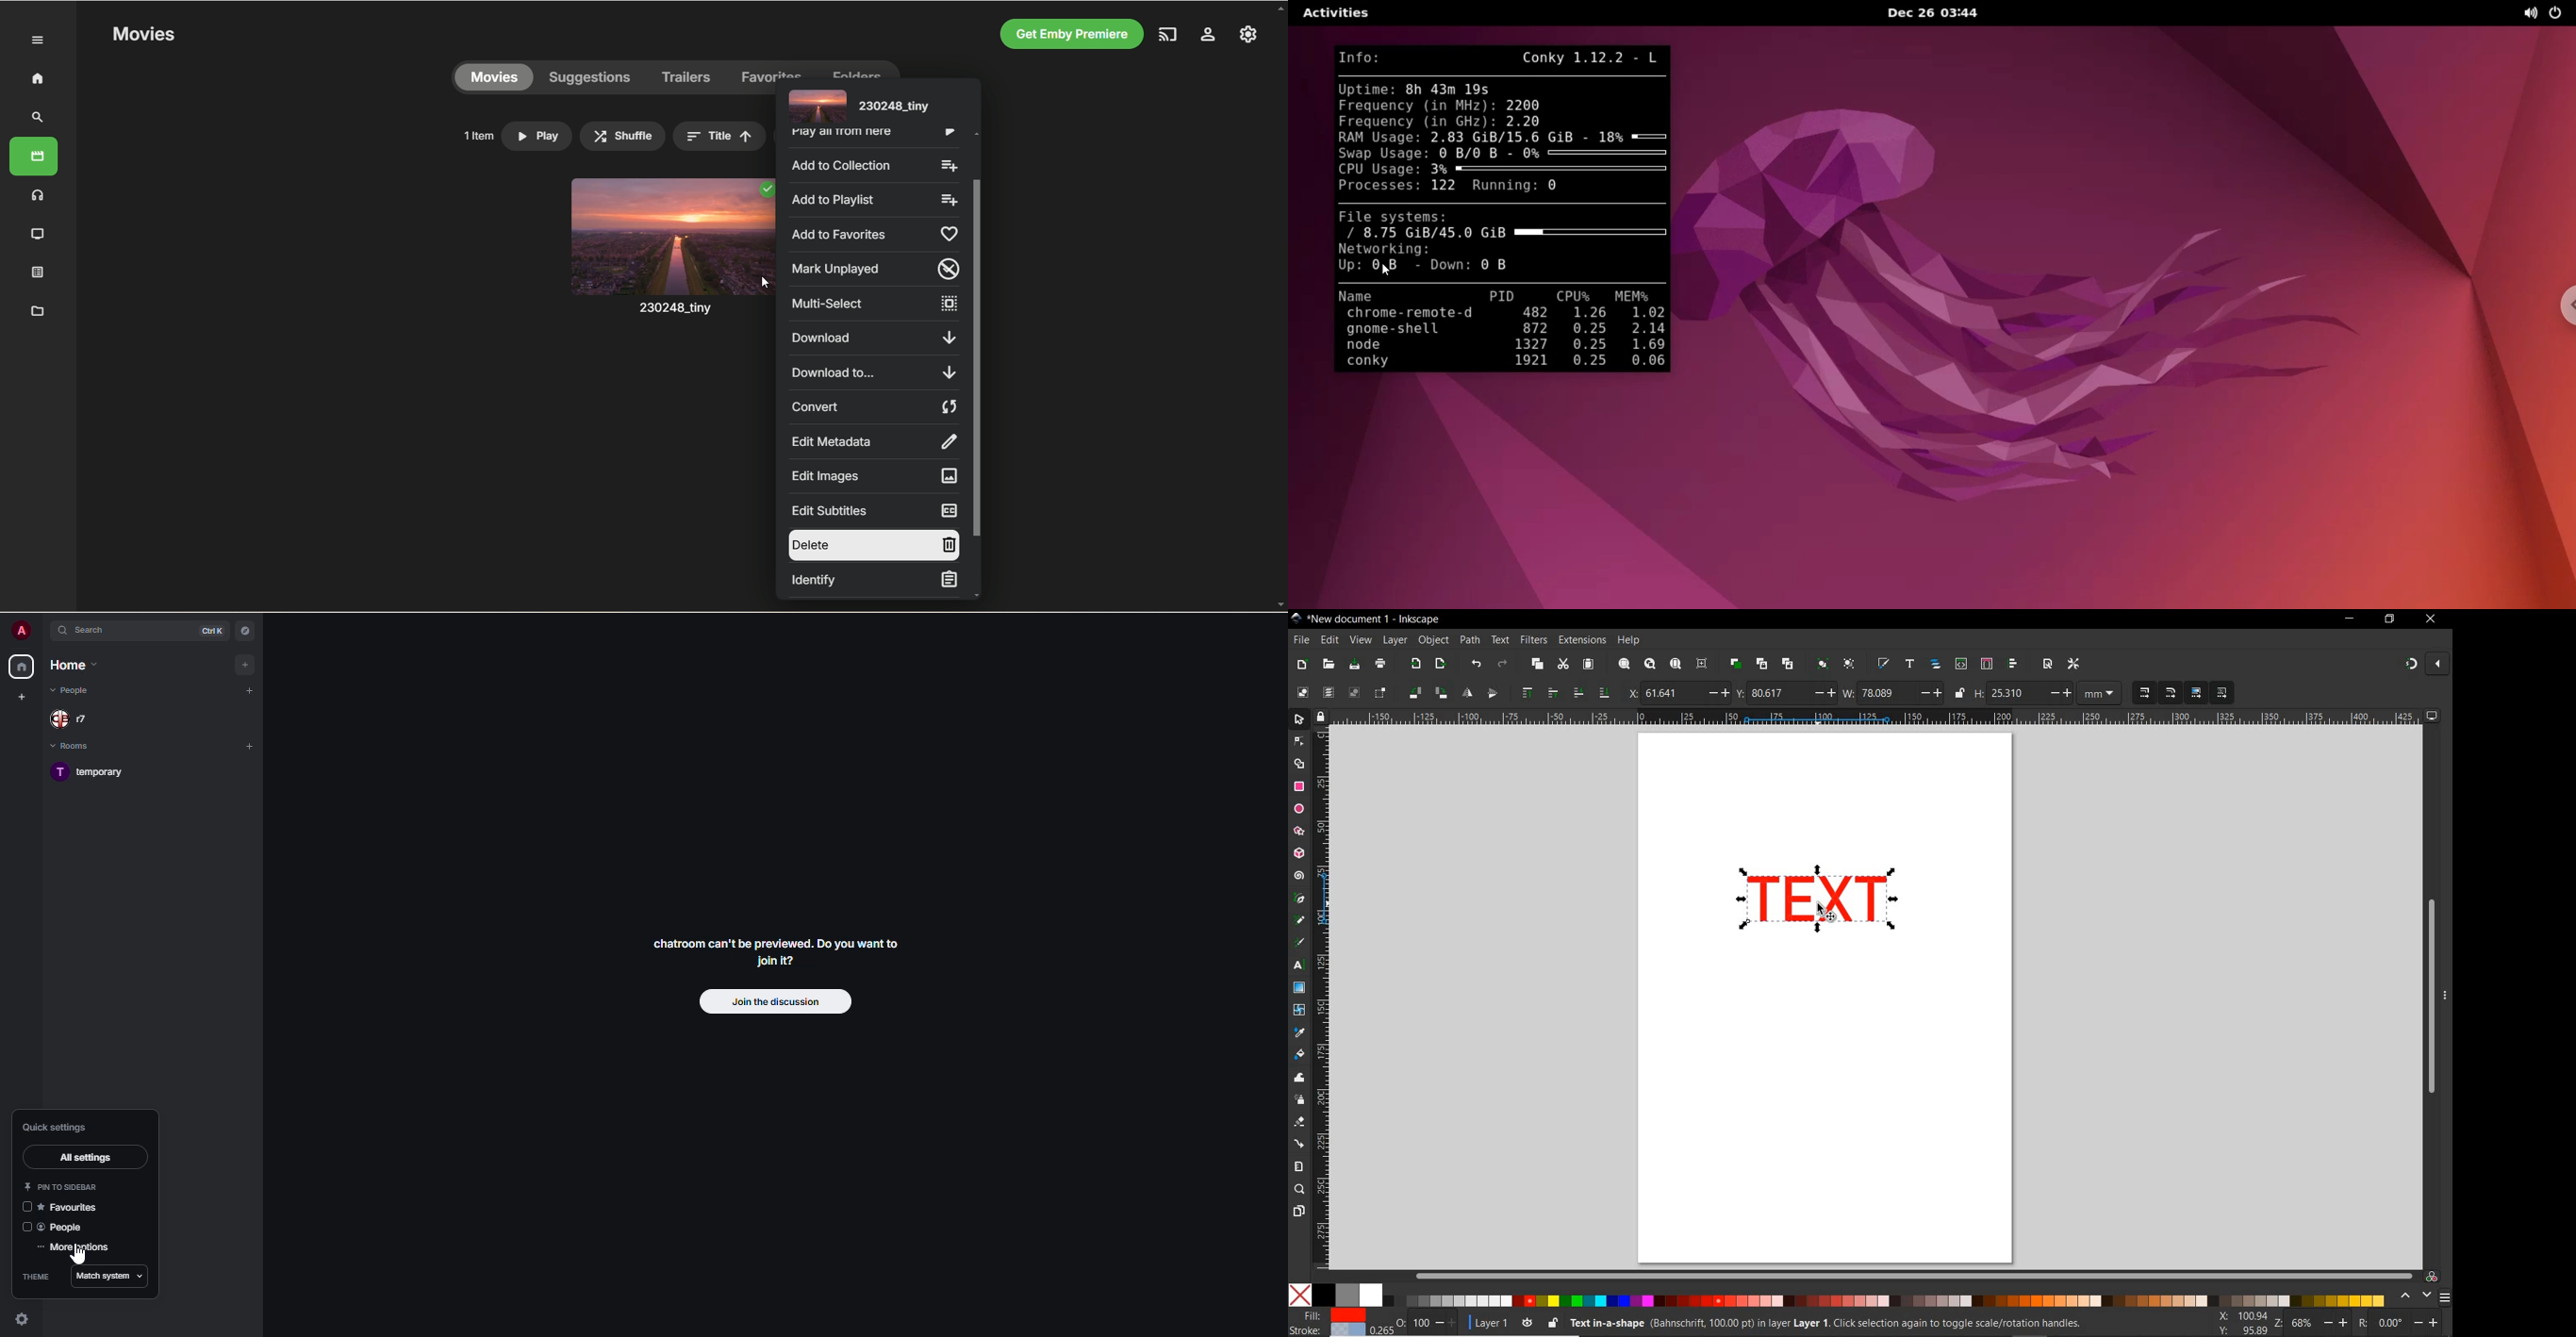  Describe the element at coordinates (1552, 1322) in the screenshot. I see `lock/unlock current layer` at that location.